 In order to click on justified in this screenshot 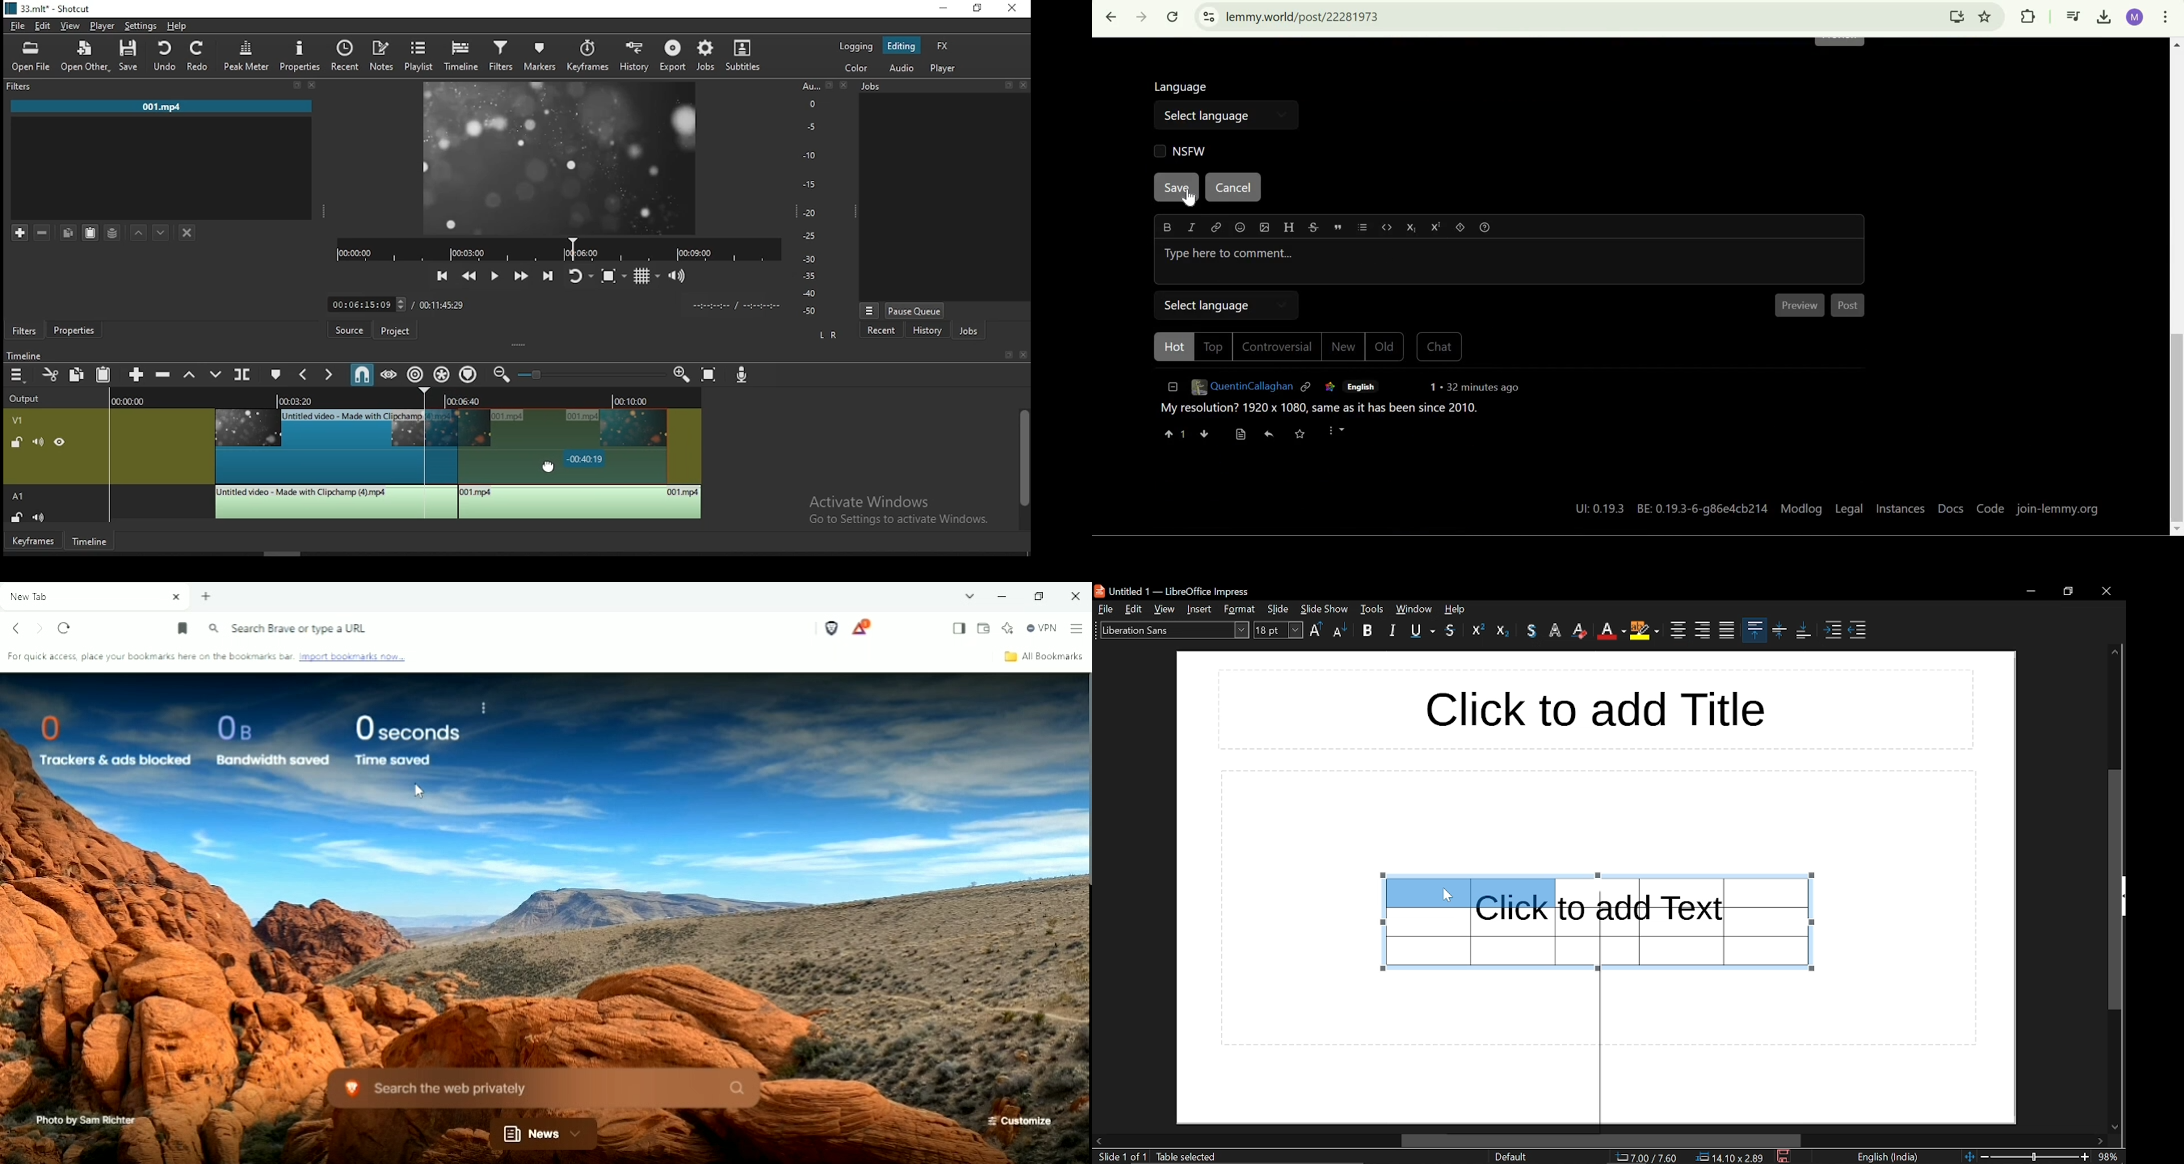, I will do `click(1727, 630)`.